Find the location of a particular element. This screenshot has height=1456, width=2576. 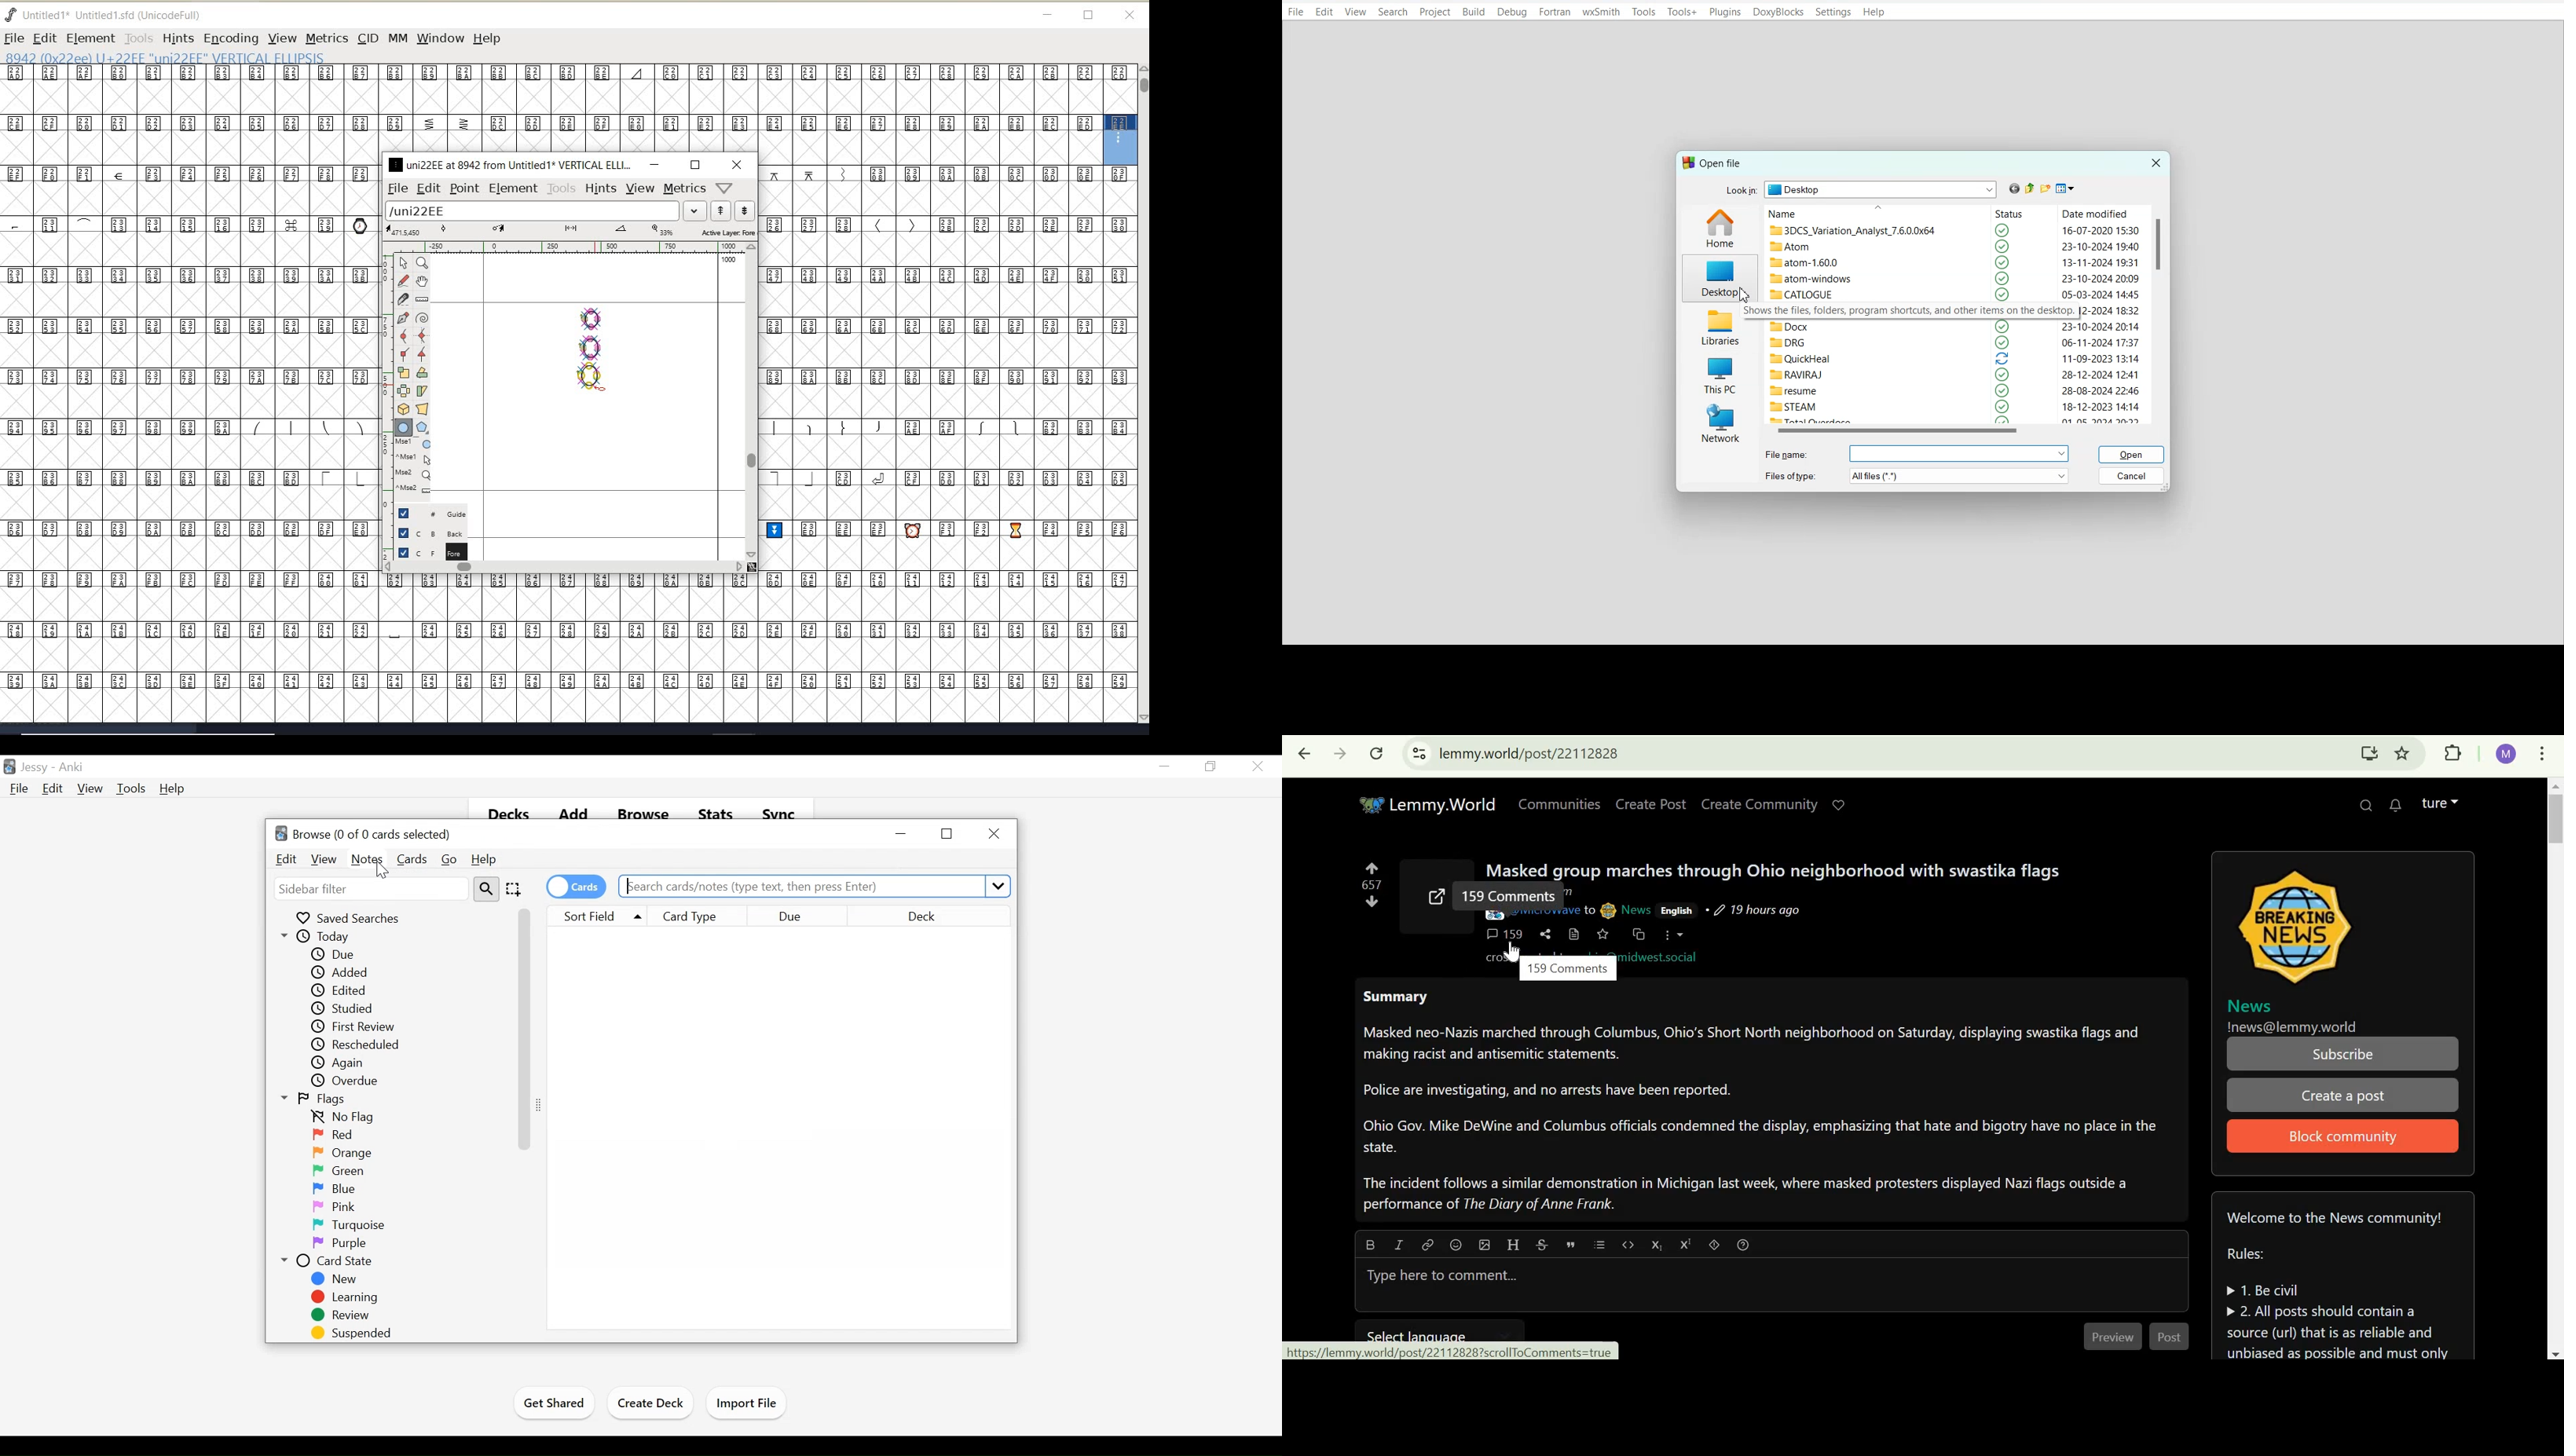

Card Type is located at coordinates (698, 915).